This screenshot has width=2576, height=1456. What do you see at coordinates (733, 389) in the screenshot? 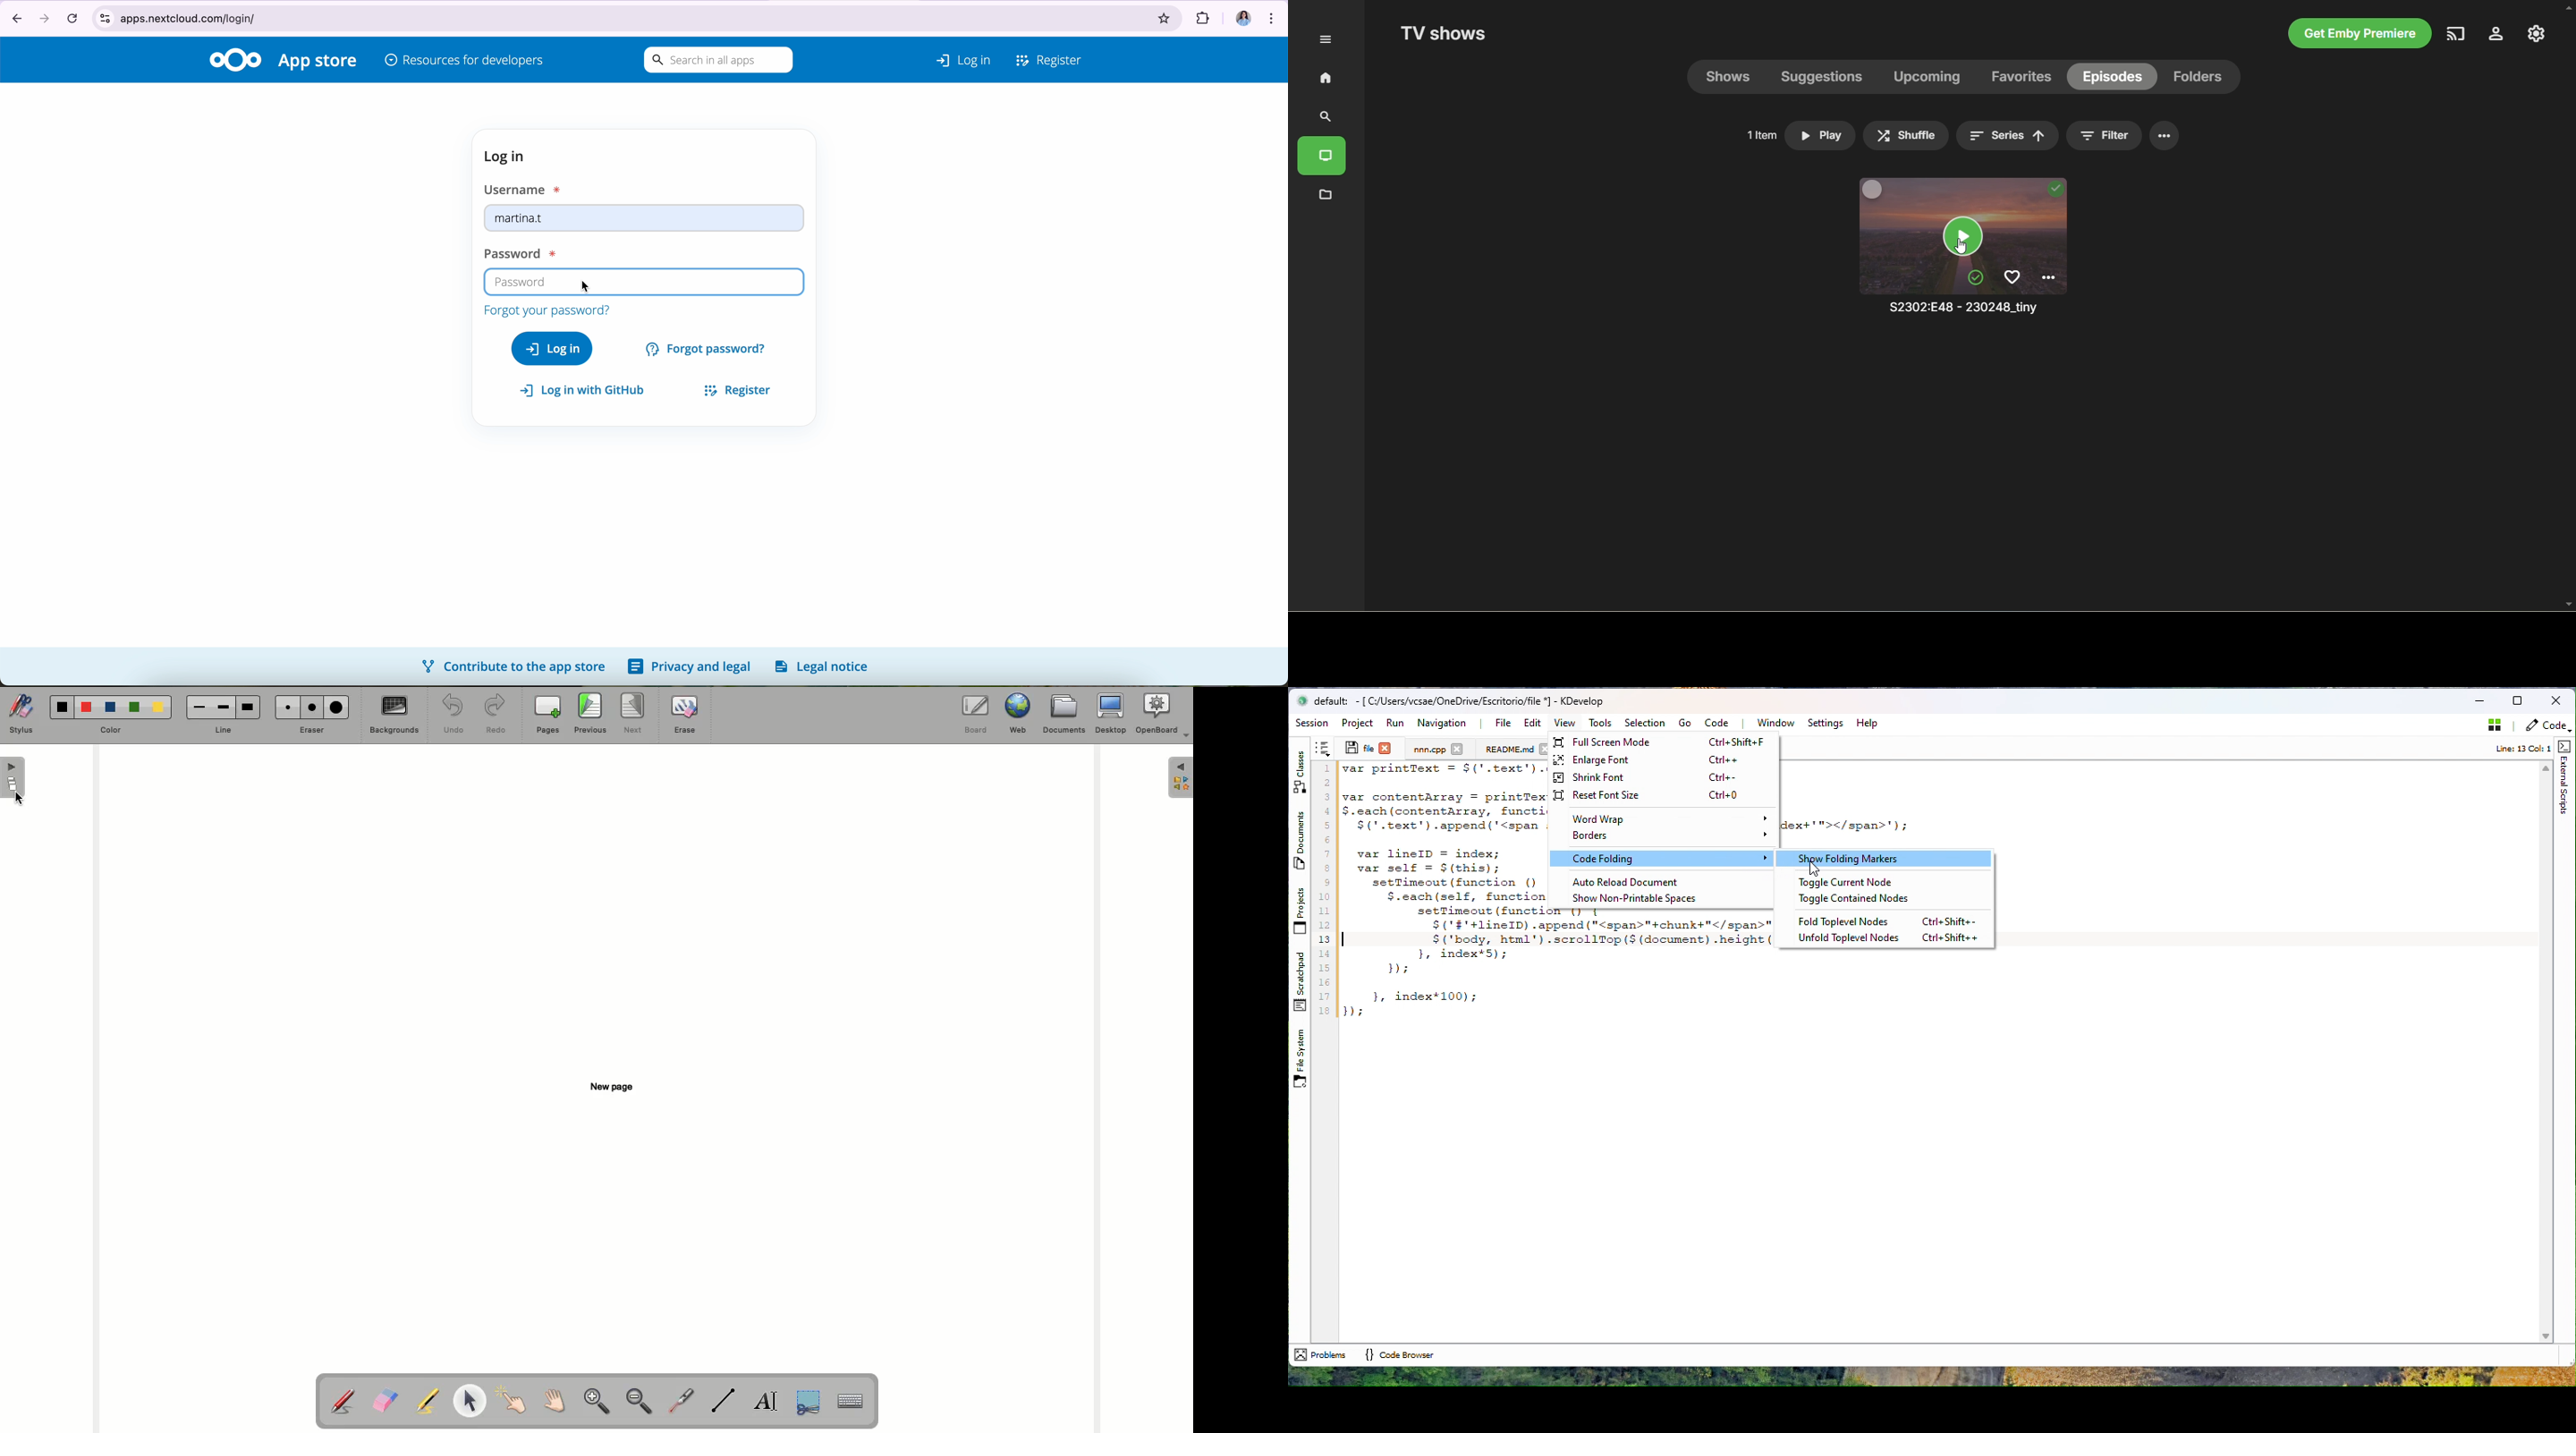
I see `register` at bounding box center [733, 389].